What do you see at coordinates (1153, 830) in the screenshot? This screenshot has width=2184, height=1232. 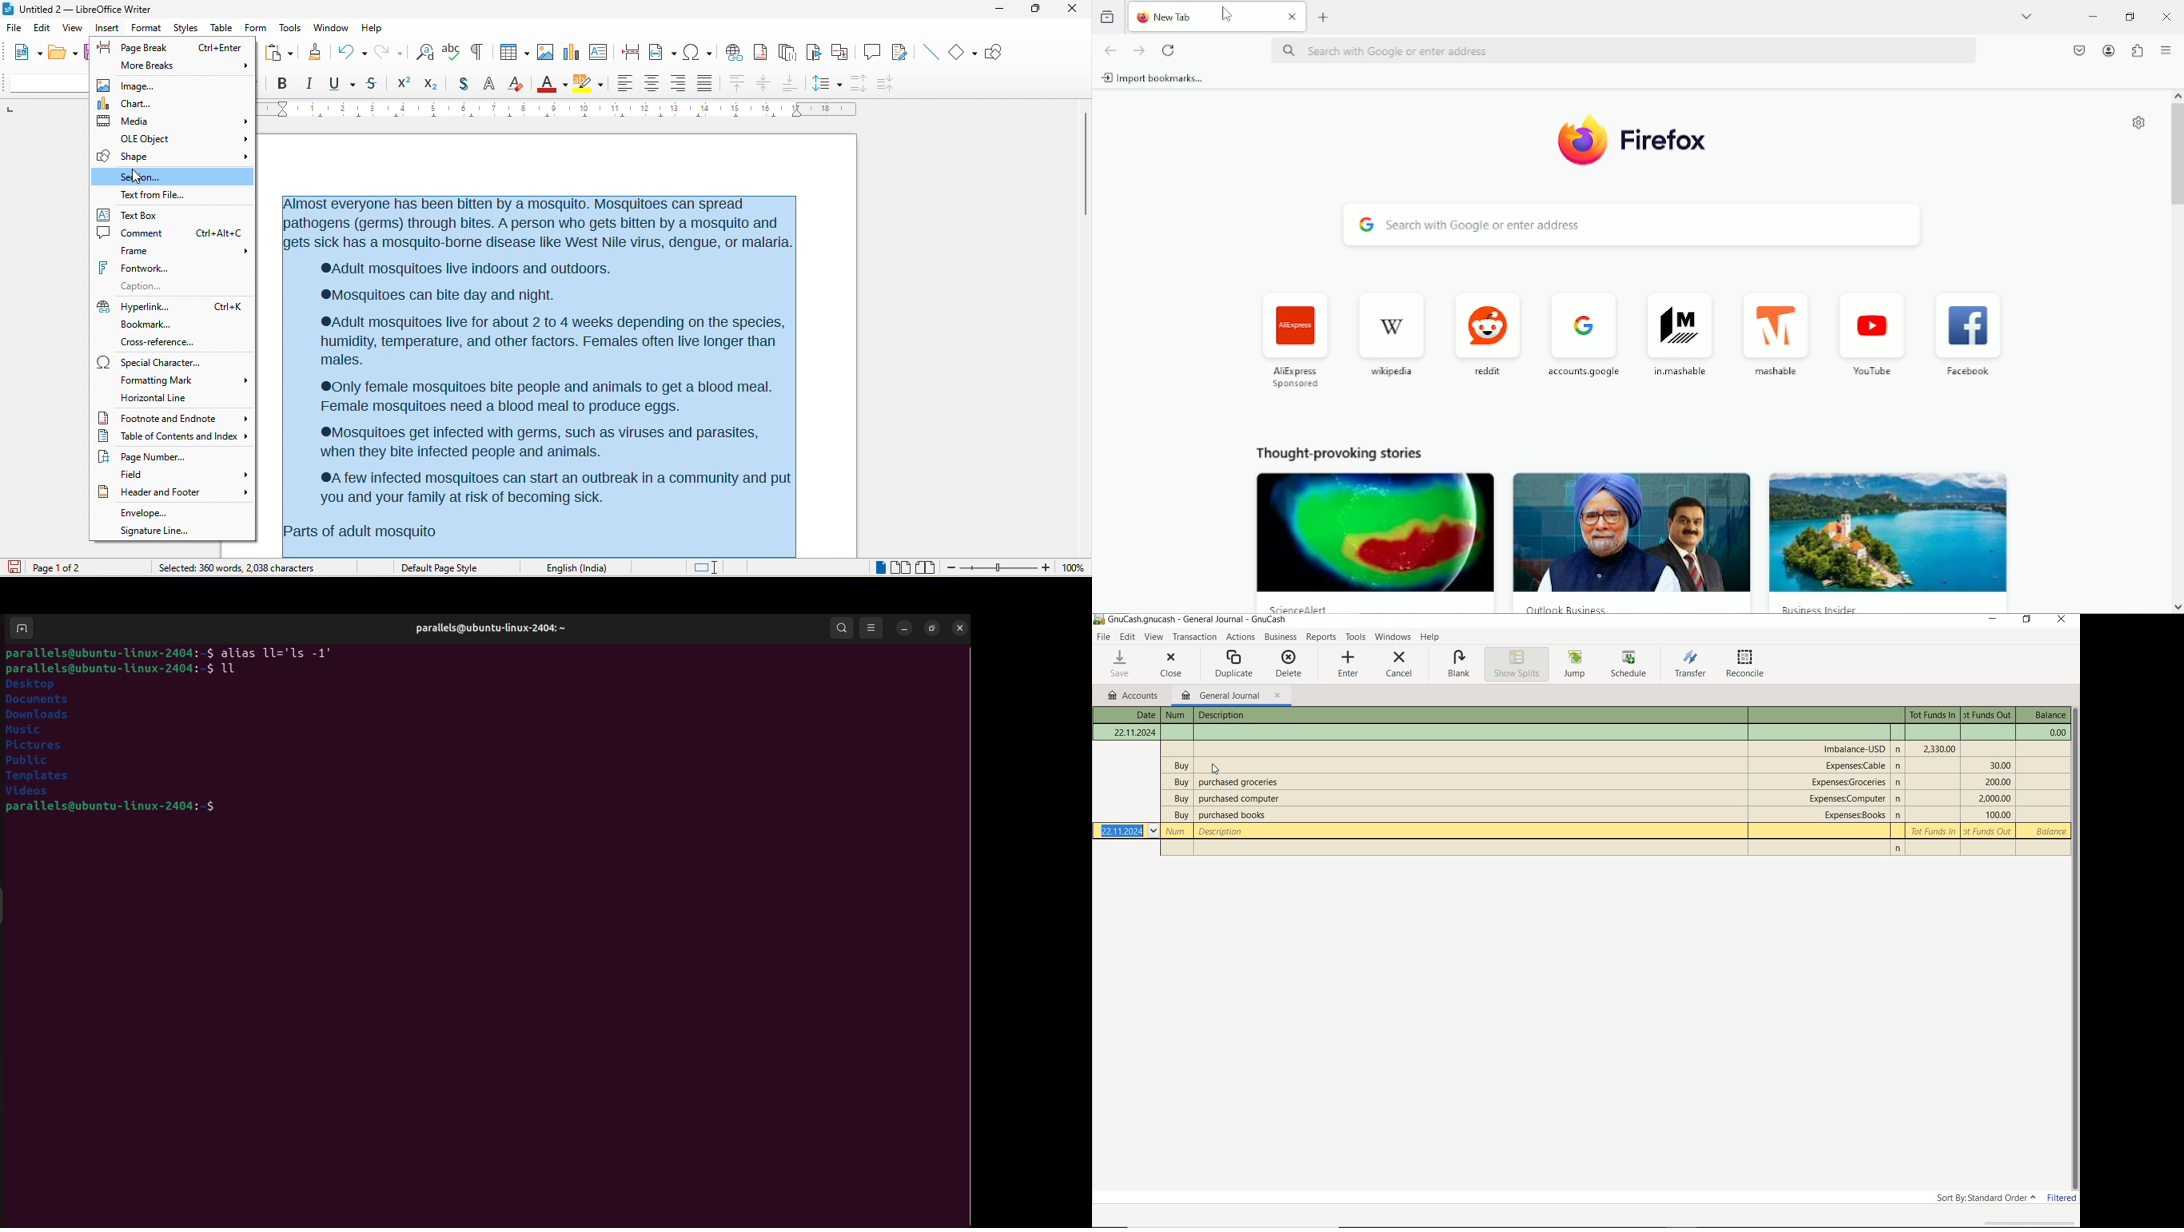 I see `Date options` at bounding box center [1153, 830].